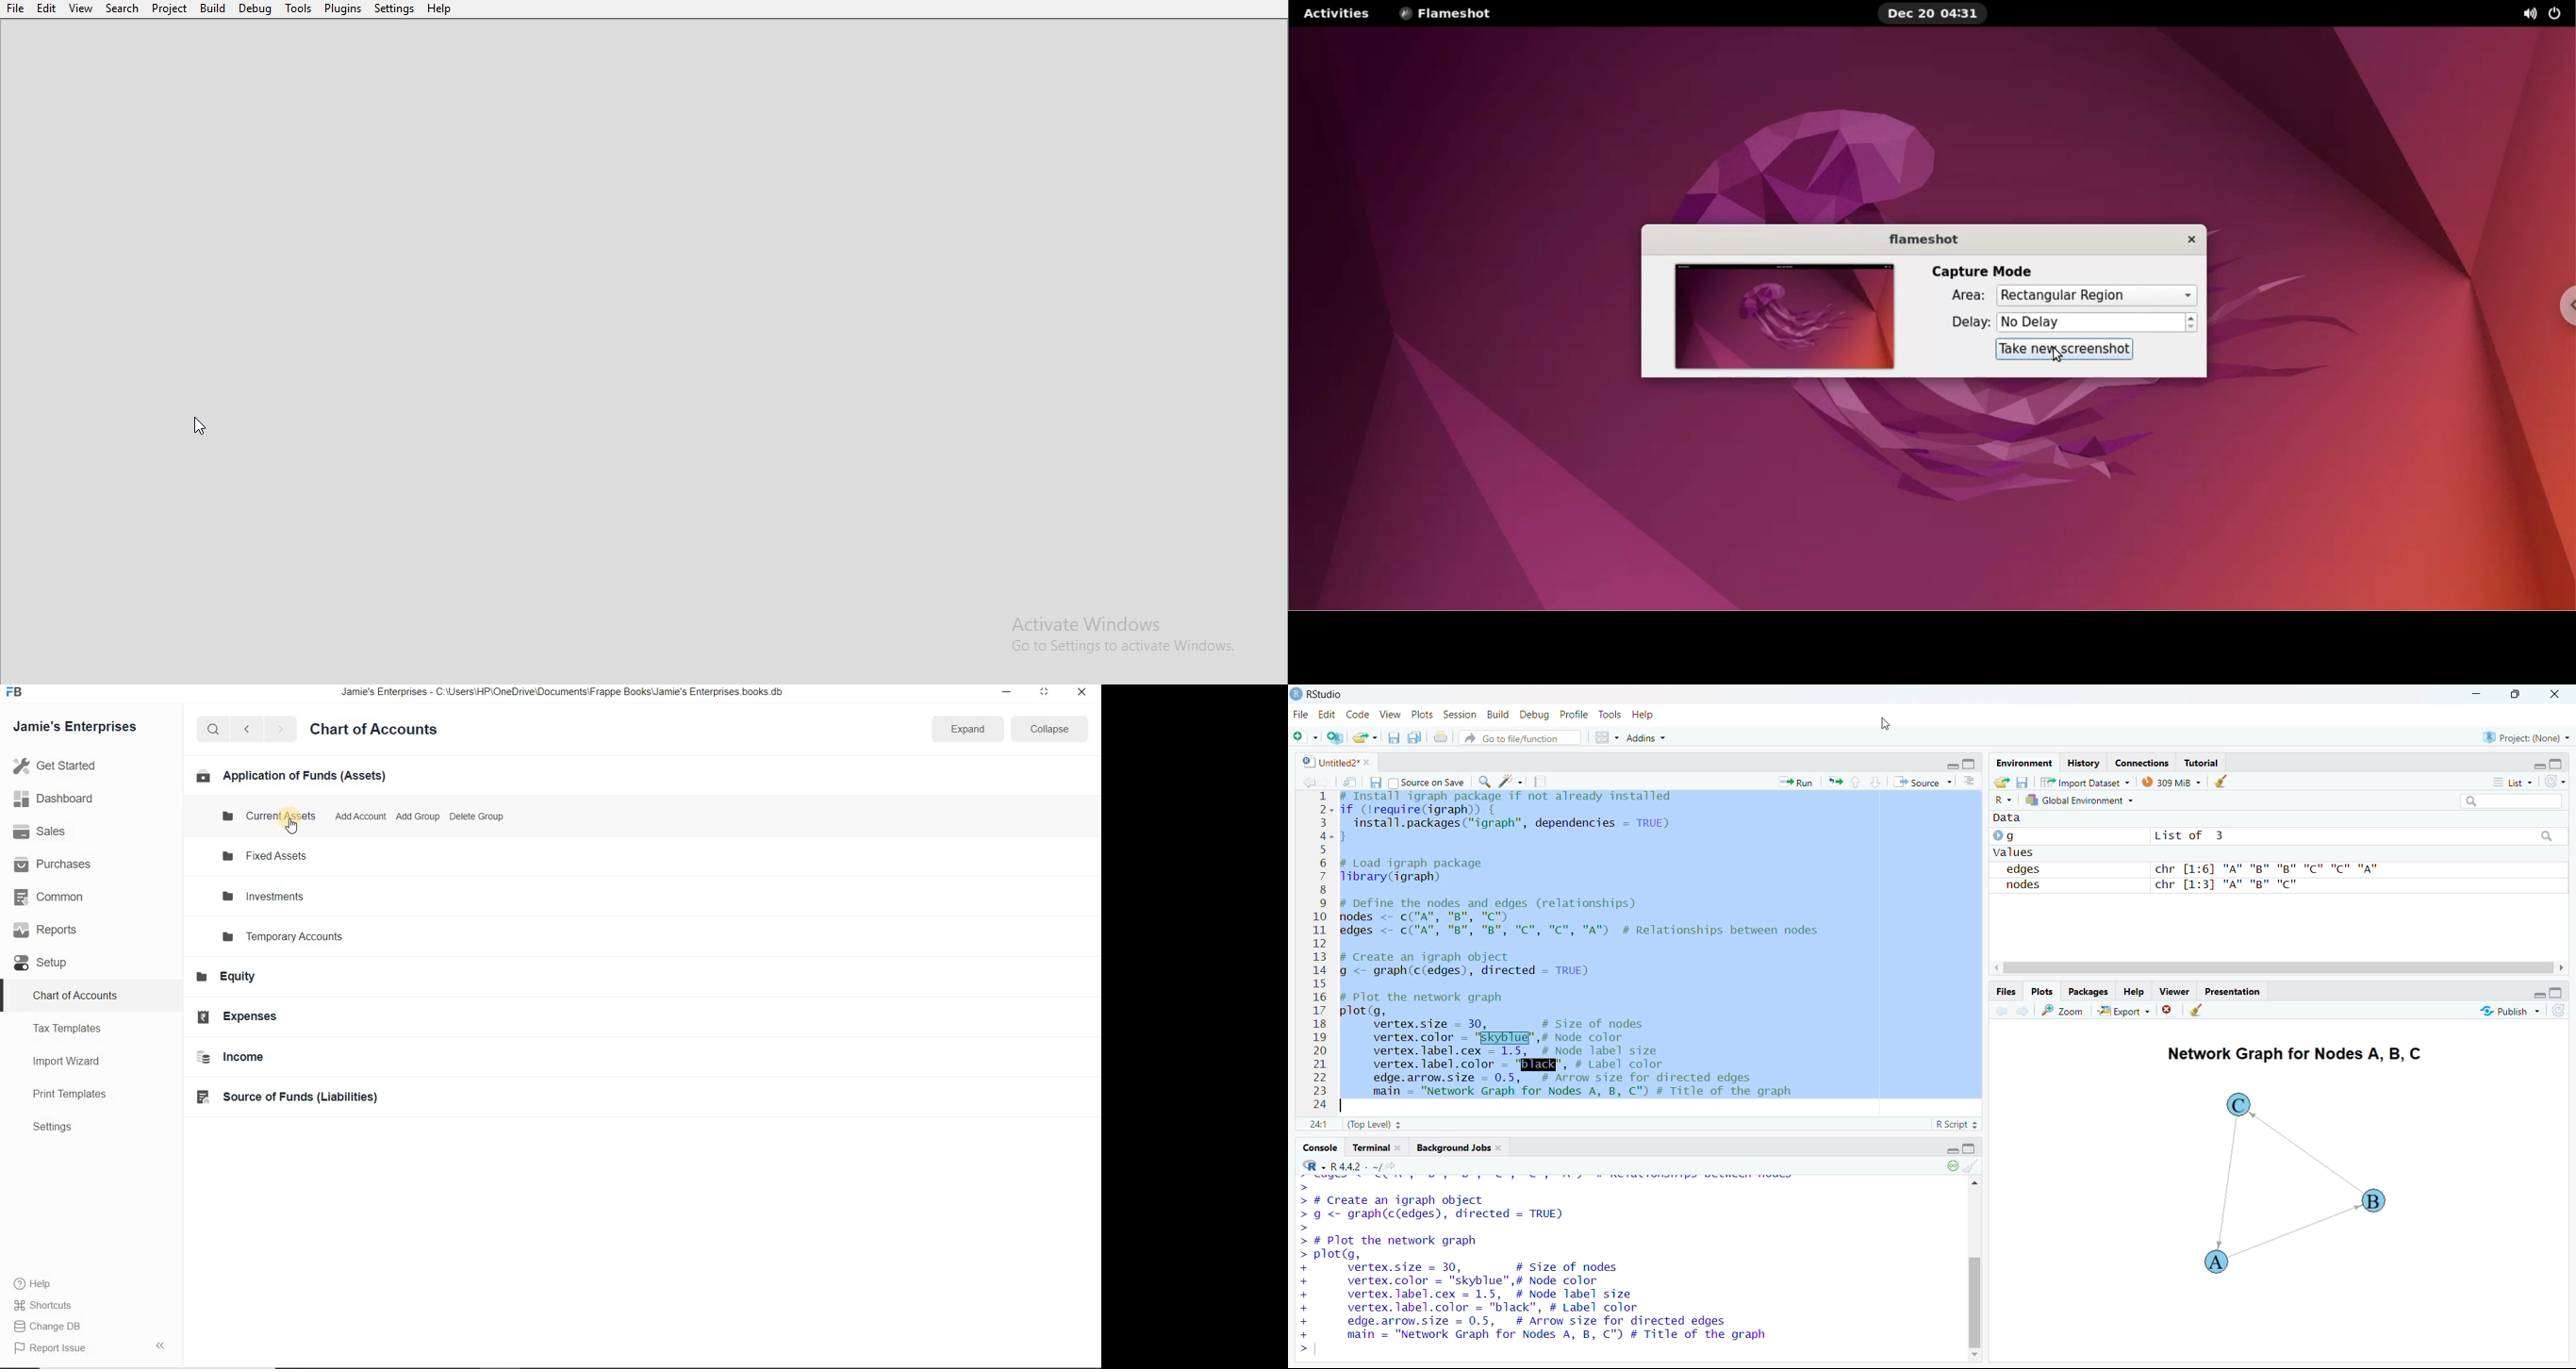 This screenshot has height=1372, width=2576. What do you see at coordinates (2216, 862) in the screenshot?
I see `mbar
Og List of 3
values

edges chr [1:6] "A" "B" "B" "C" "C" "A"

nodes chr [1:3] "A" "B" "C"` at bounding box center [2216, 862].